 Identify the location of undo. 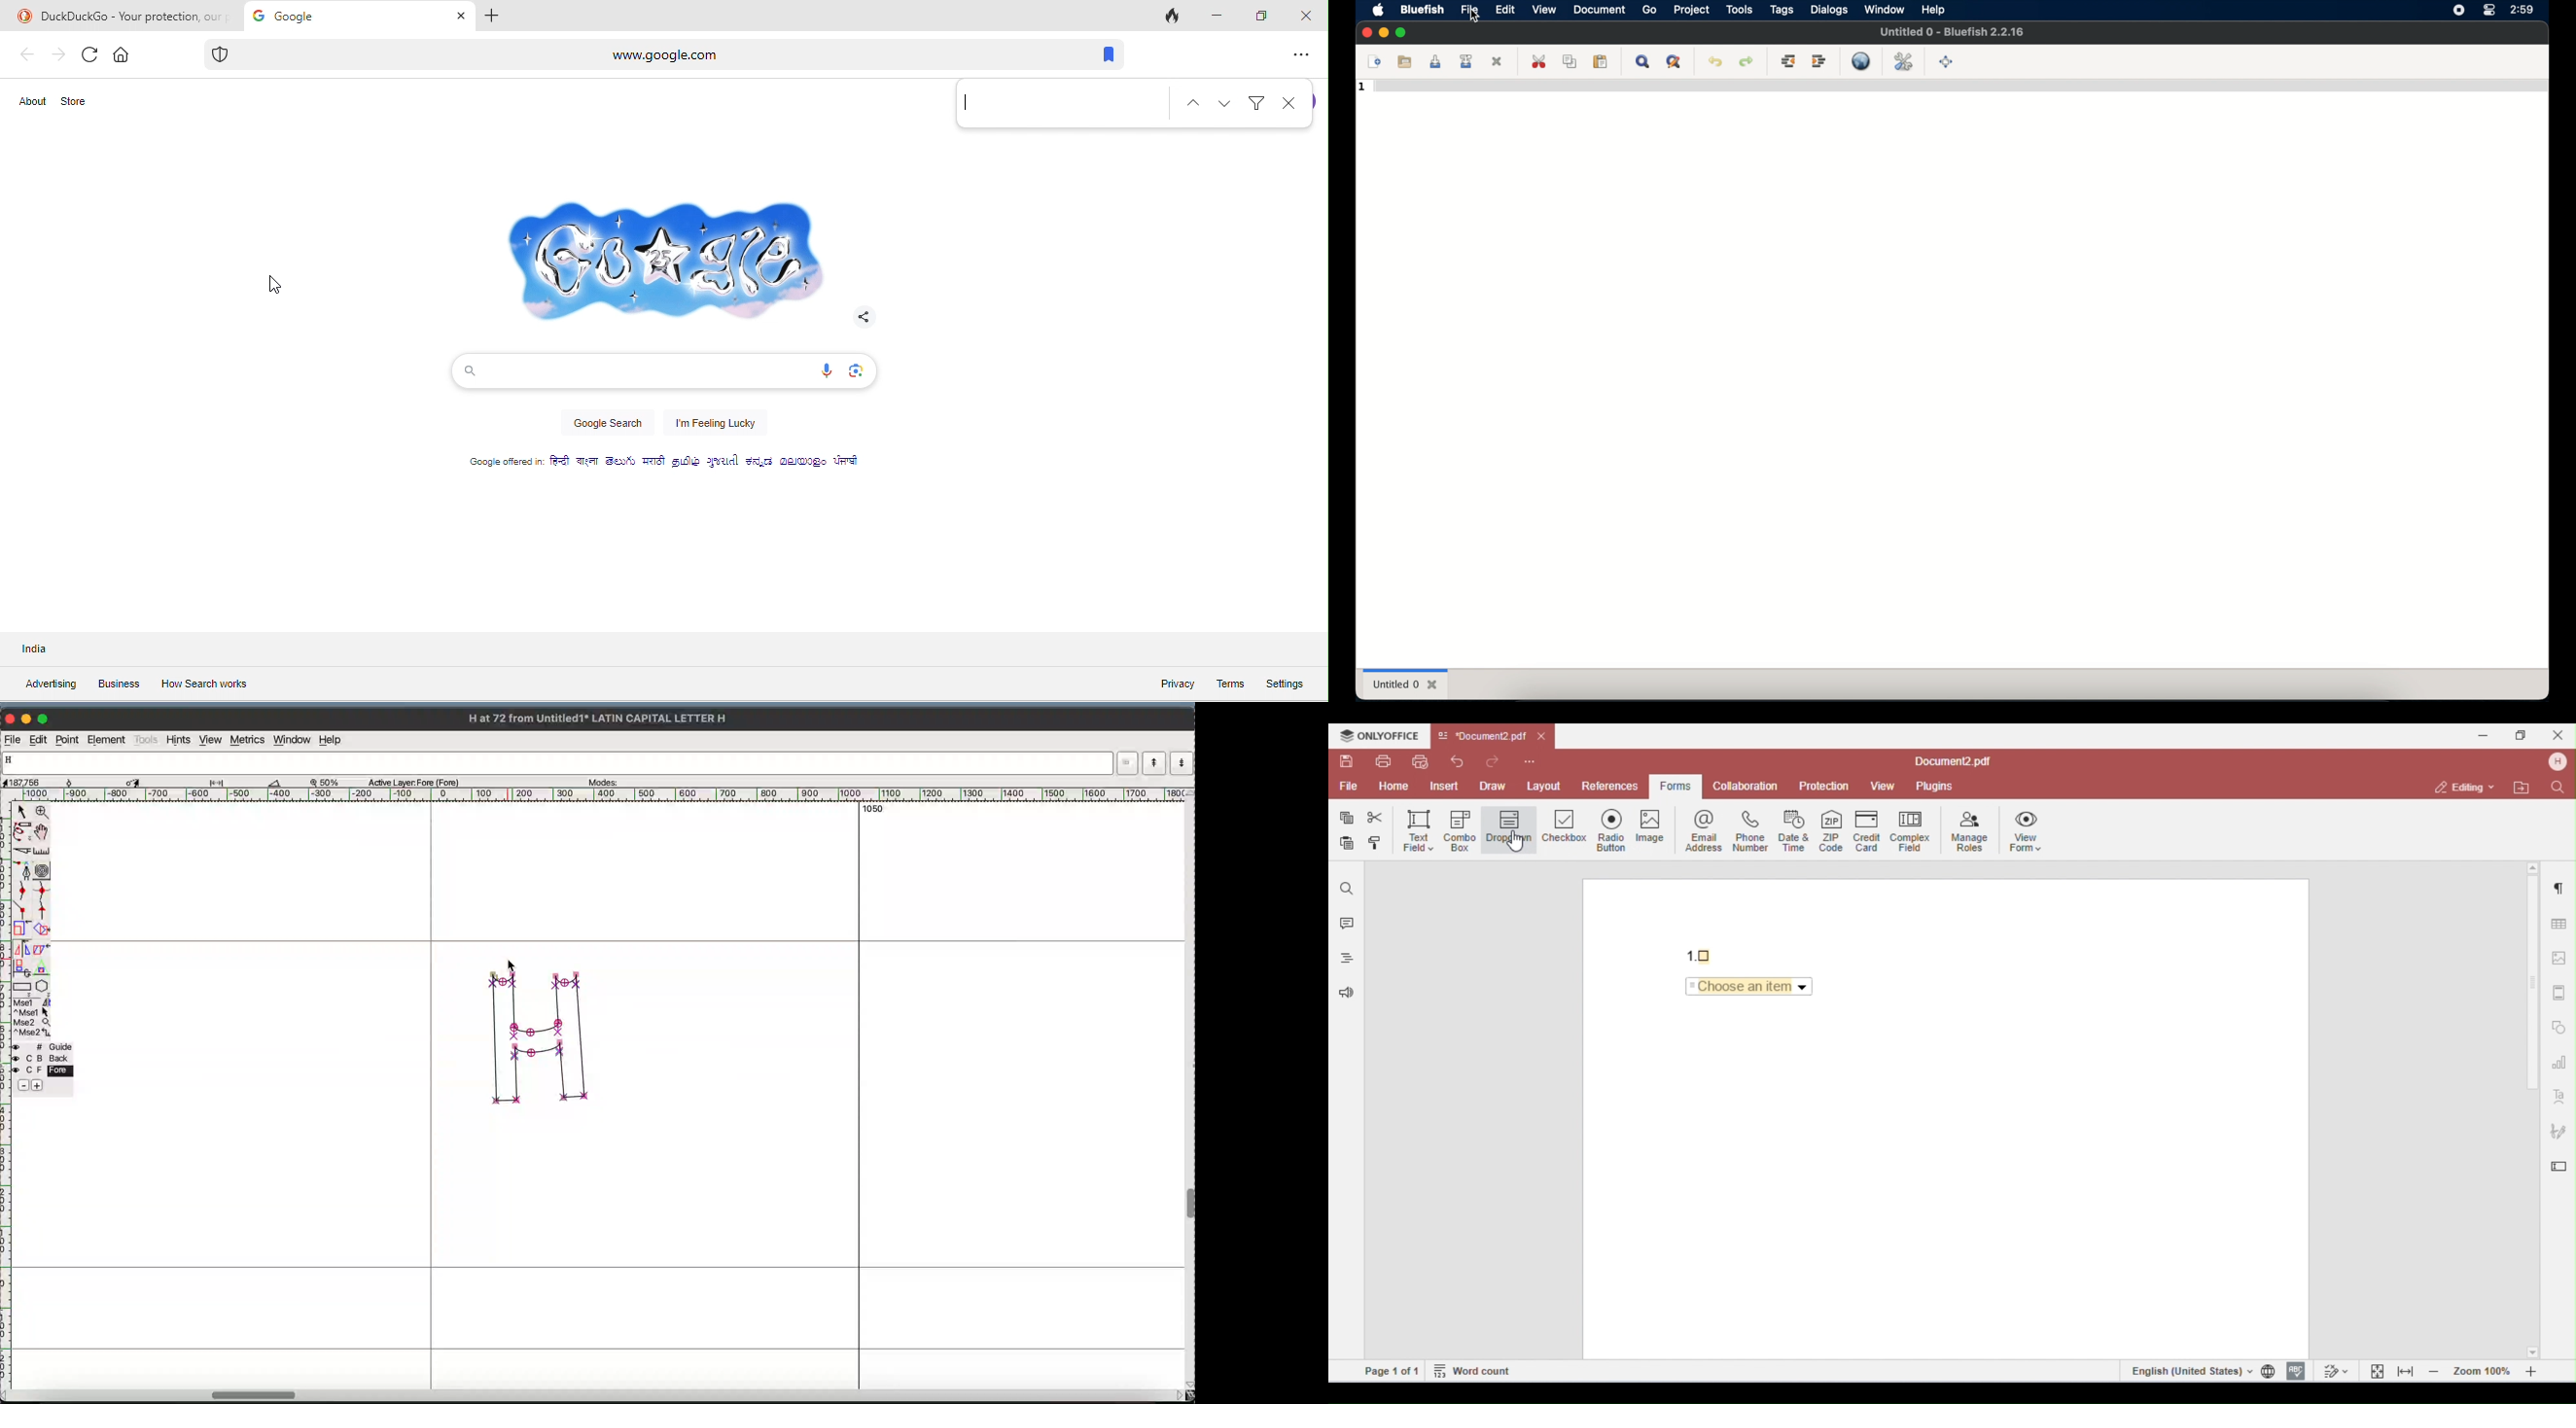
(1716, 61).